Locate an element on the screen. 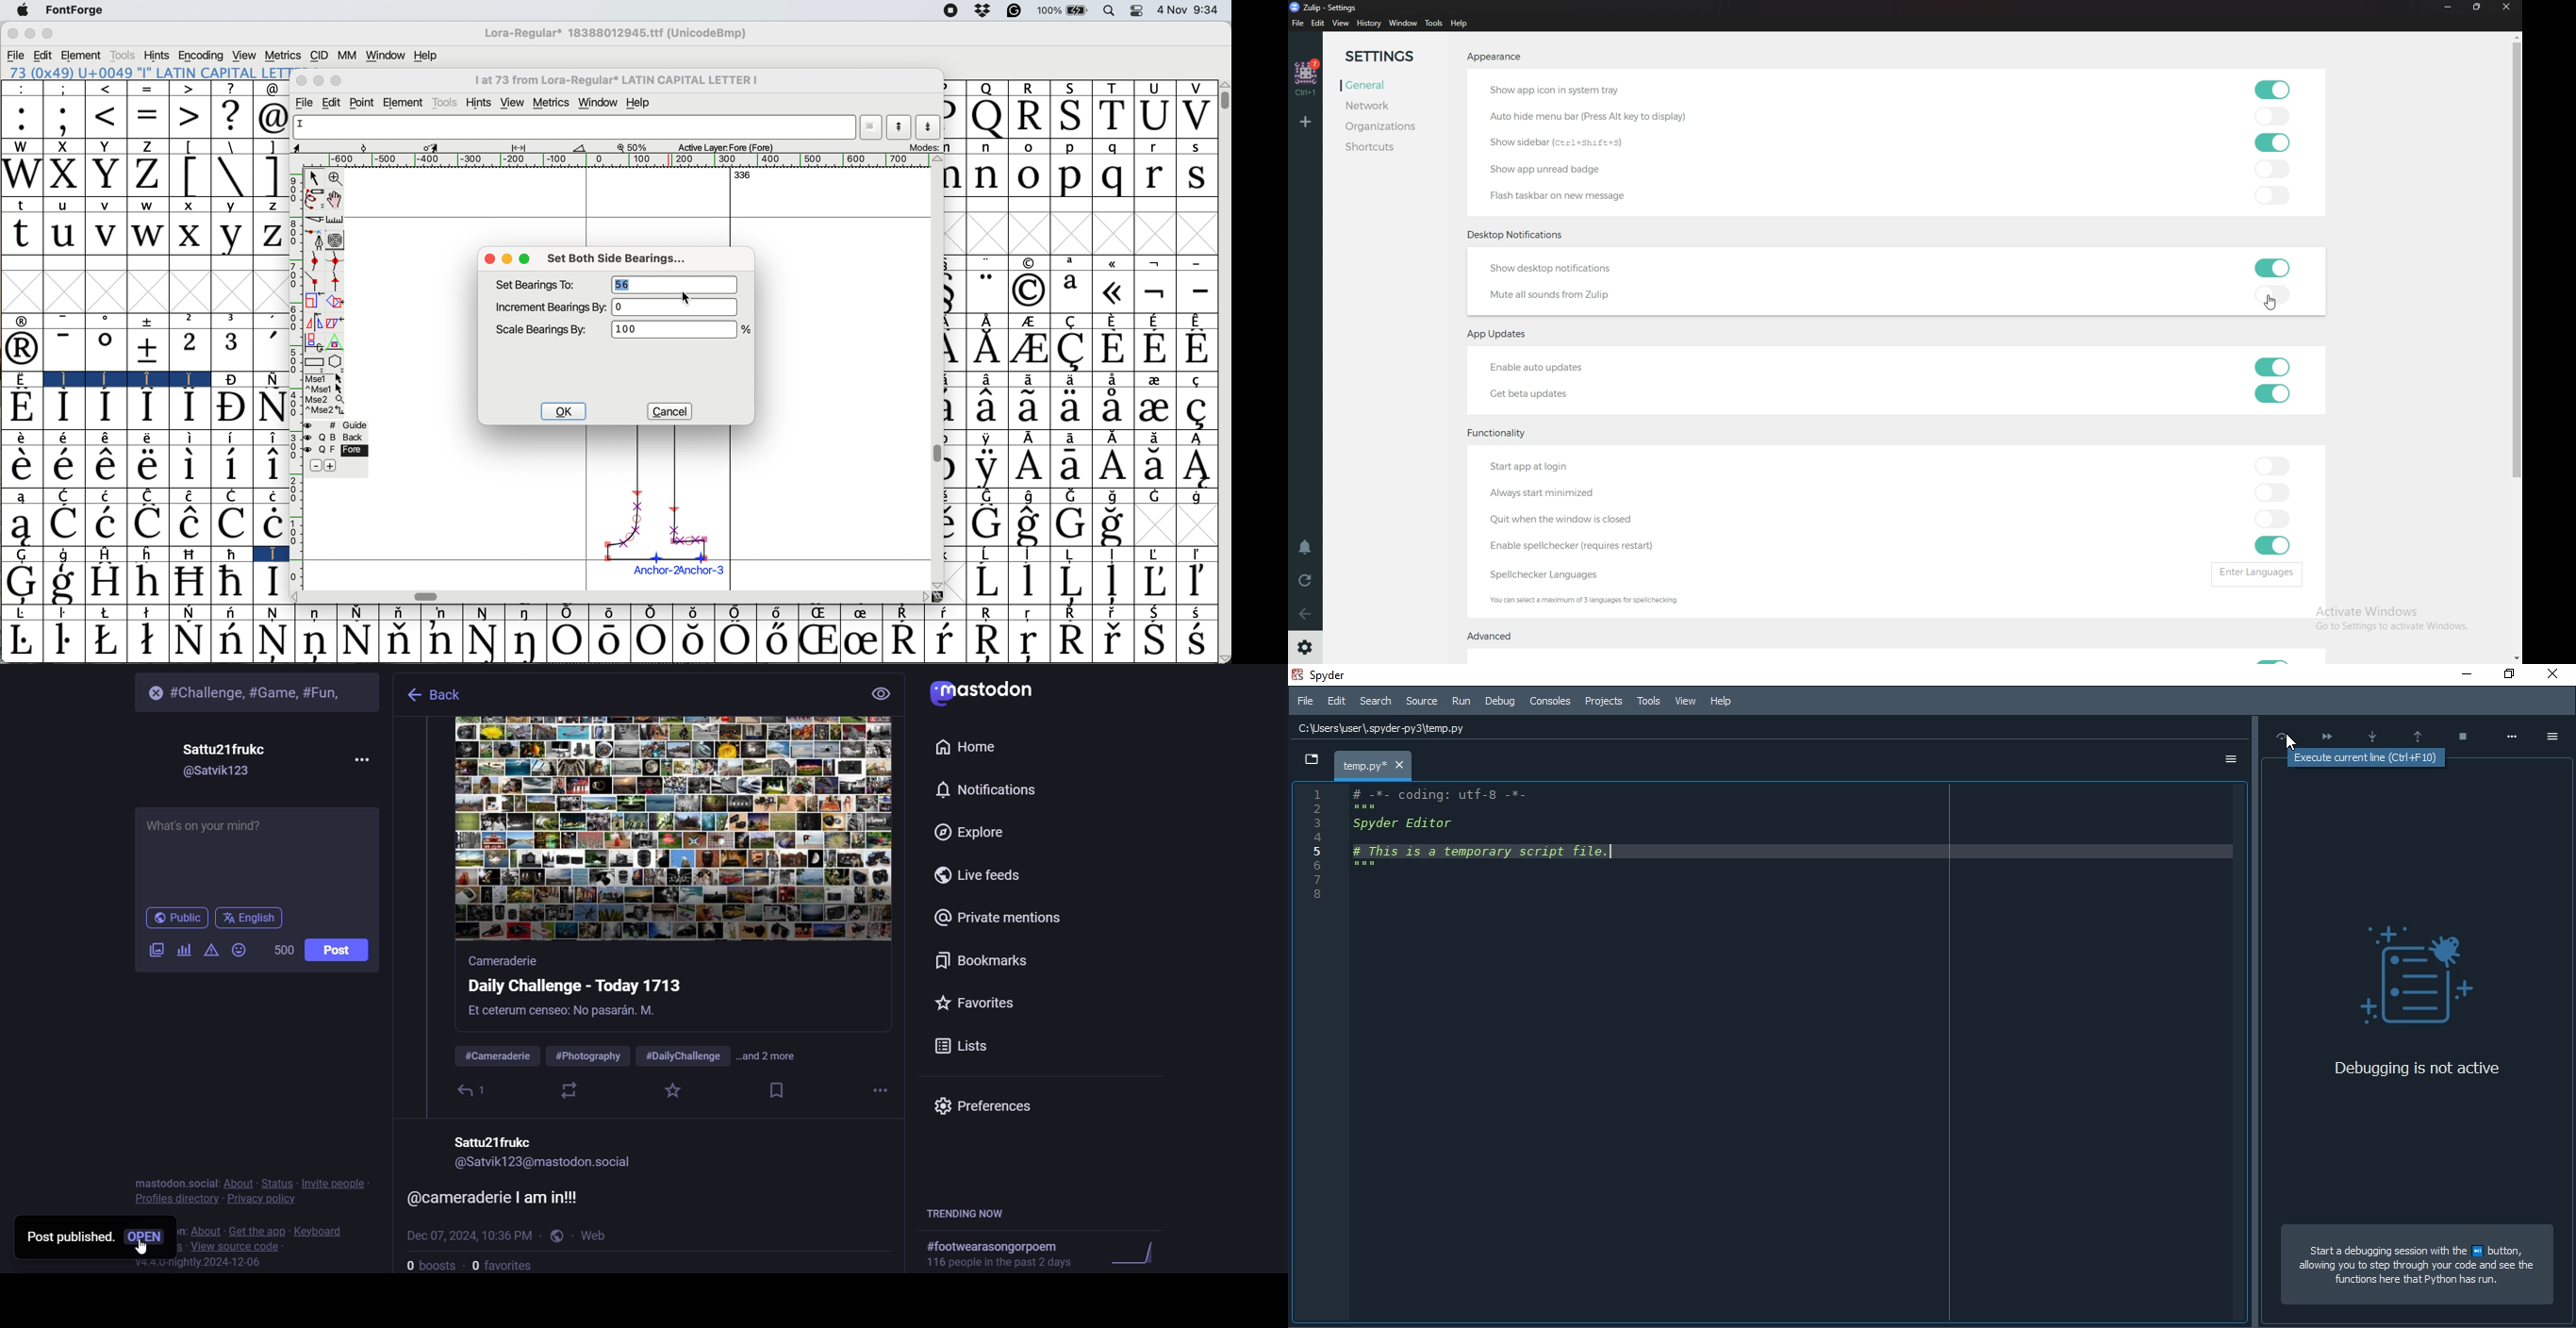 This screenshot has height=1344, width=2576. Symbol is located at coordinates (1075, 438).